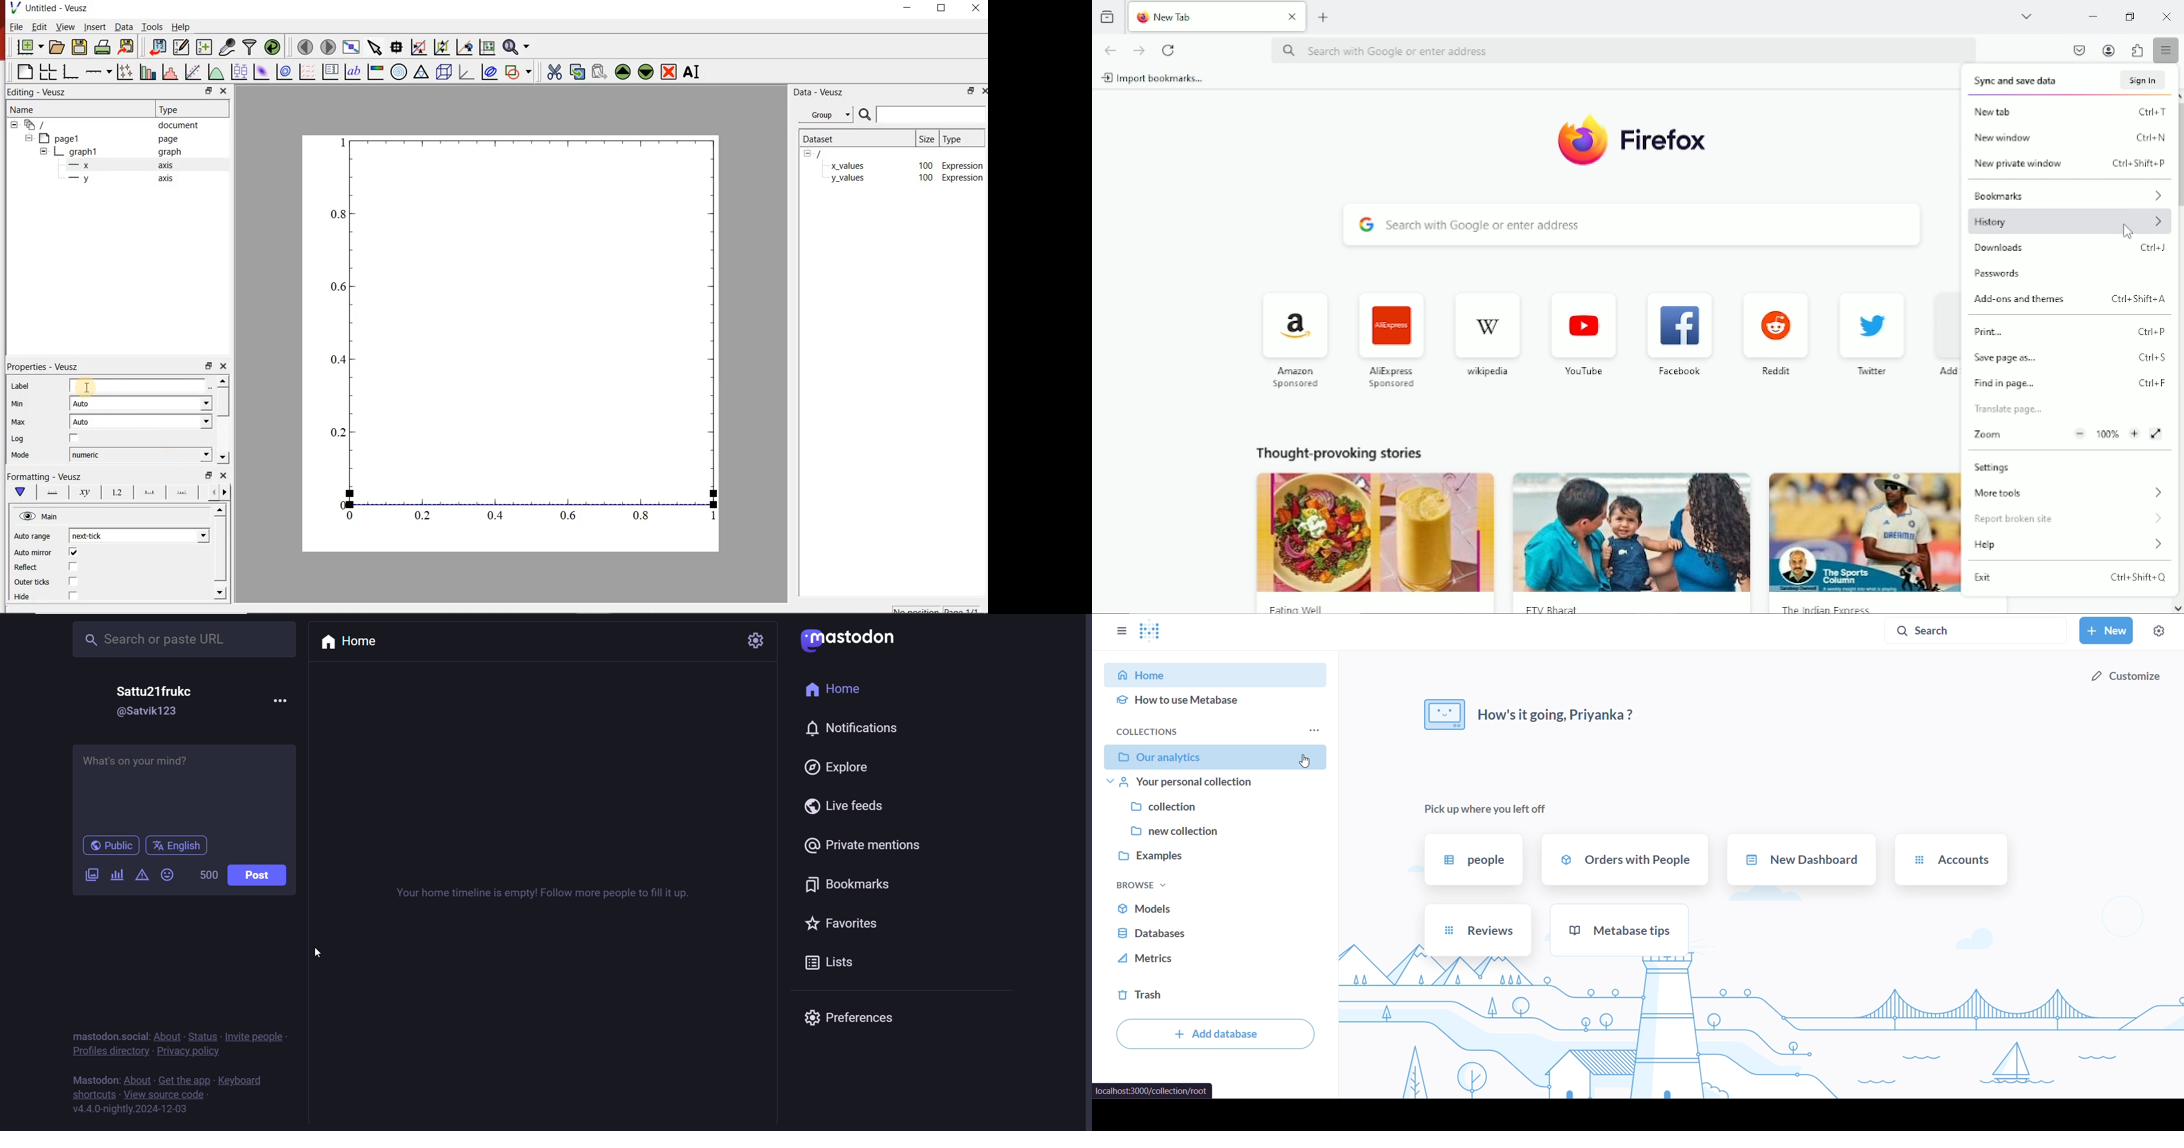 This screenshot has height=1148, width=2184. What do you see at coordinates (1619, 930) in the screenshot?
I see `metabase tips` at bounding box center [1619, 930].